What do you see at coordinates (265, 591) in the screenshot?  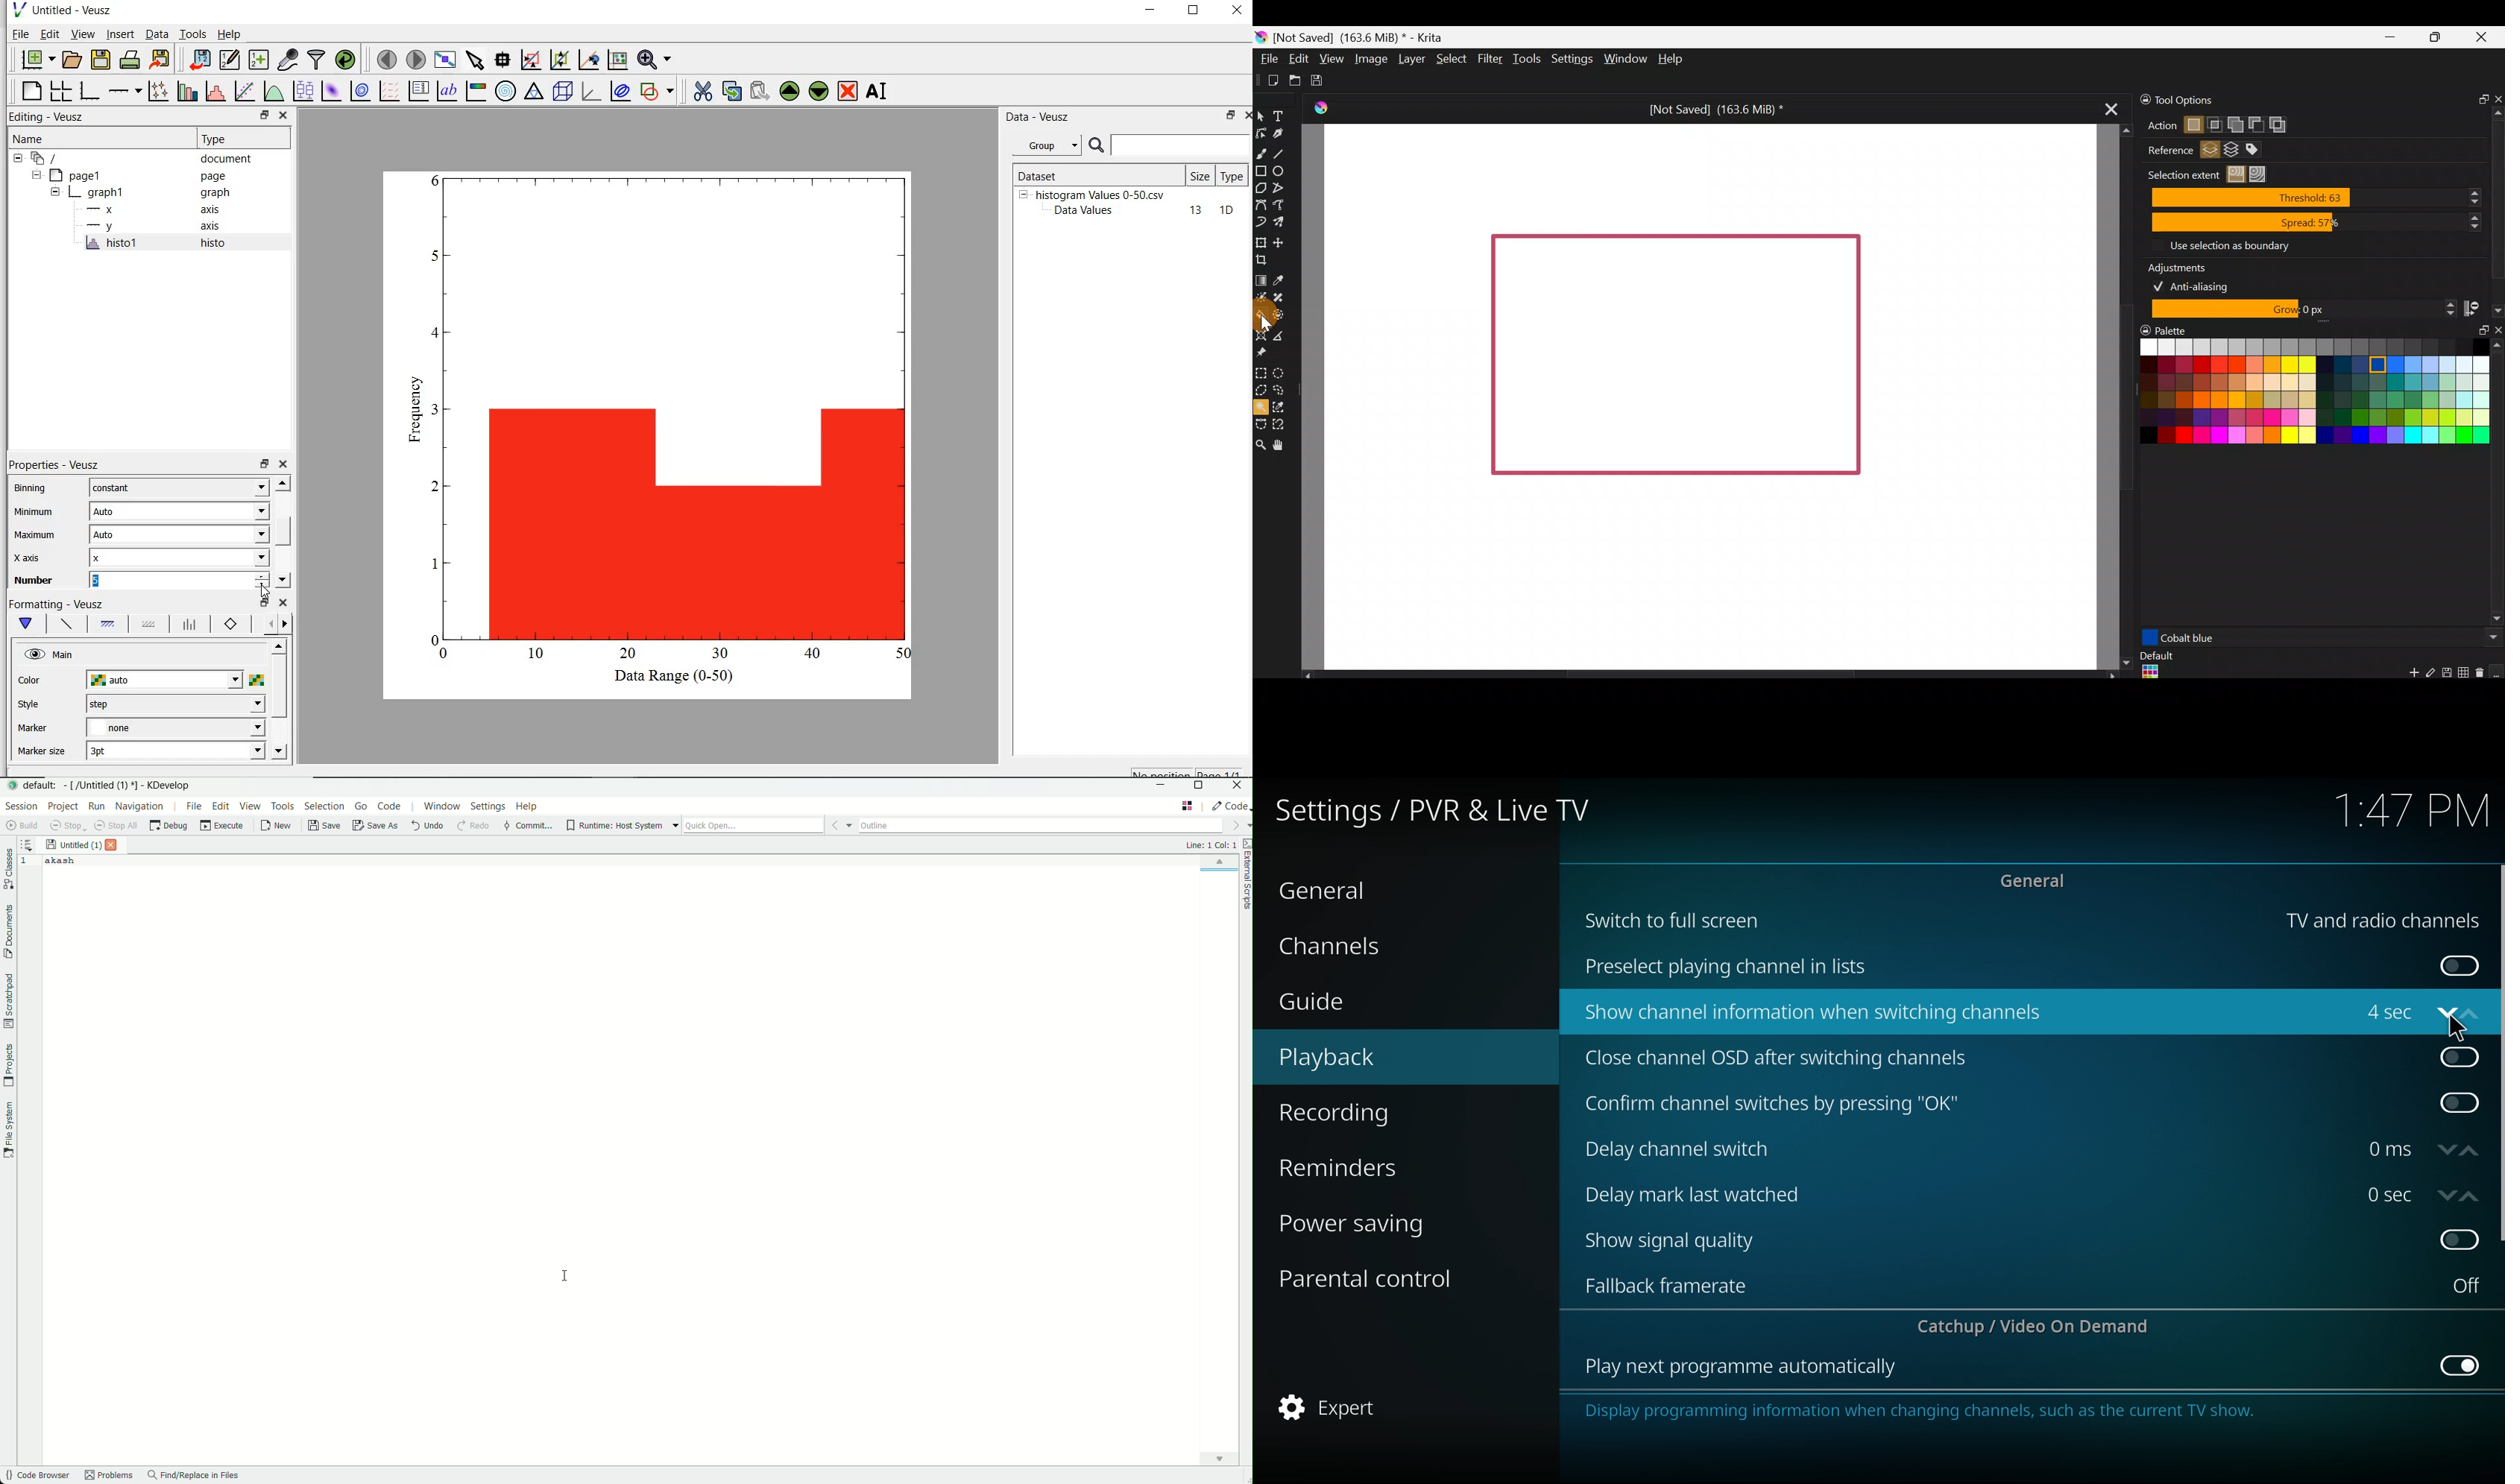 I see `cursor` at bounding box center [265, 591].